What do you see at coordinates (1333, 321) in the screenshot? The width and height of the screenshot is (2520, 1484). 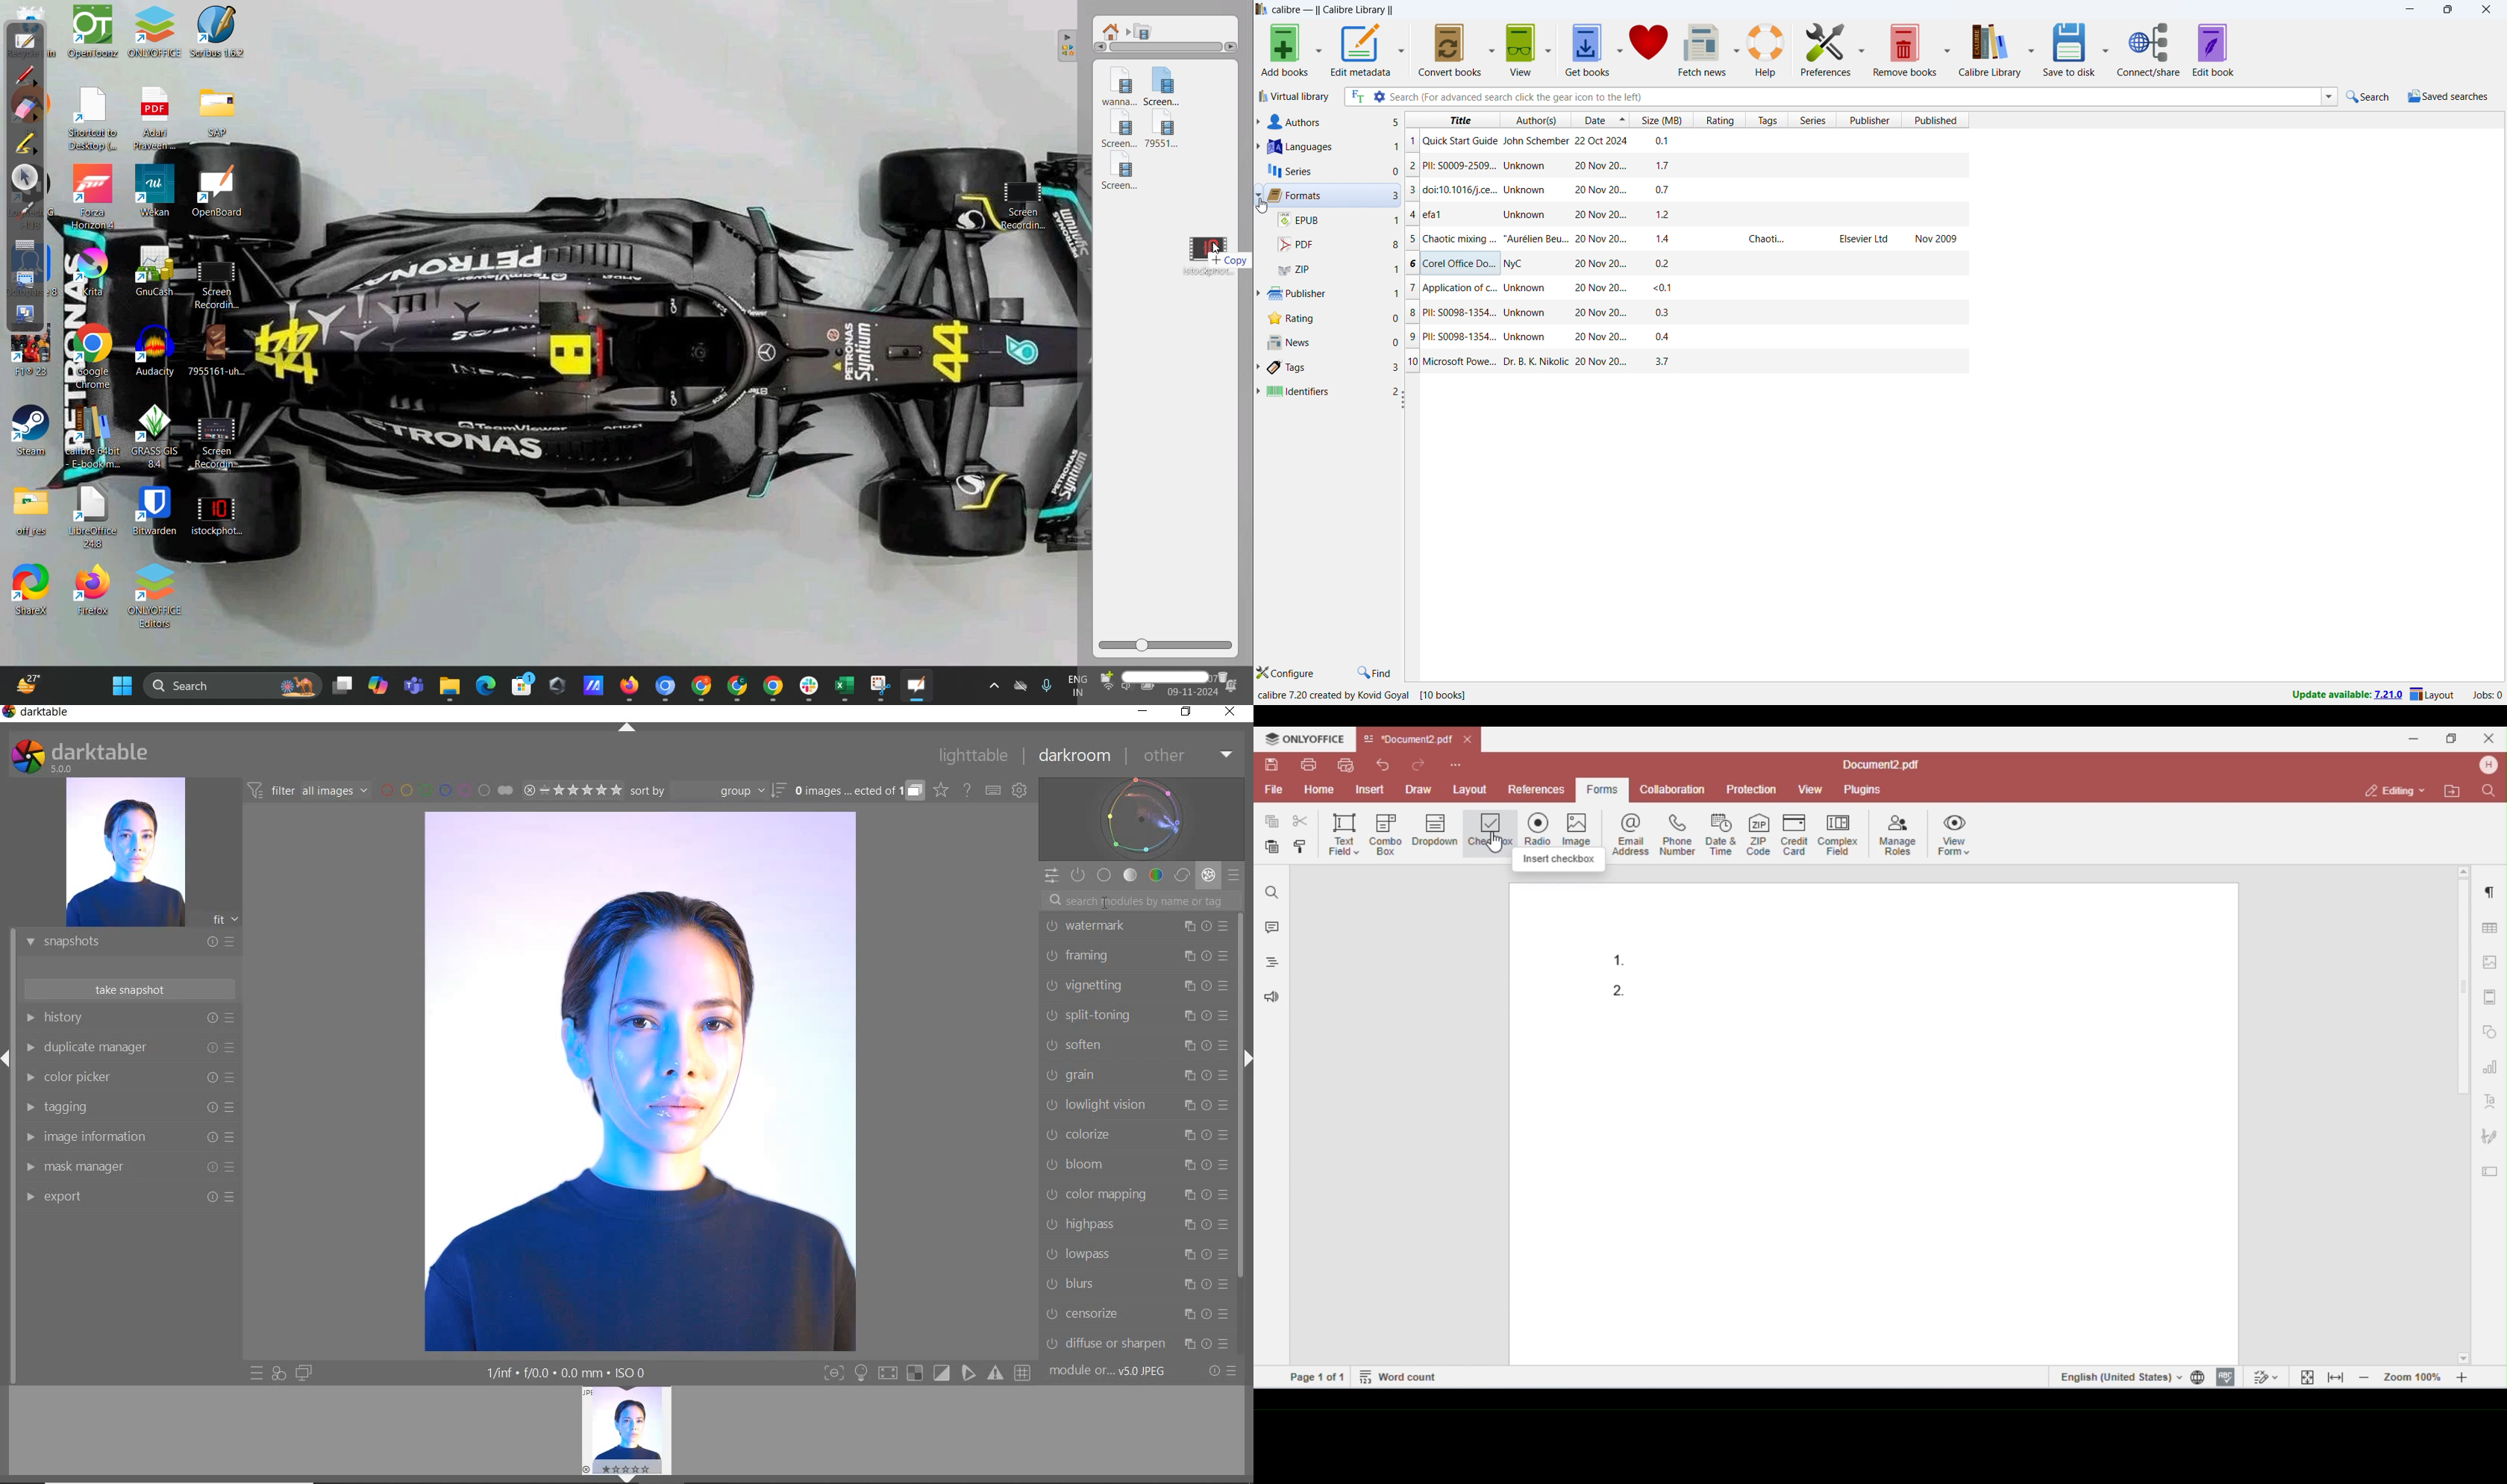 I see `rating` at bounding box center [1333, 321].